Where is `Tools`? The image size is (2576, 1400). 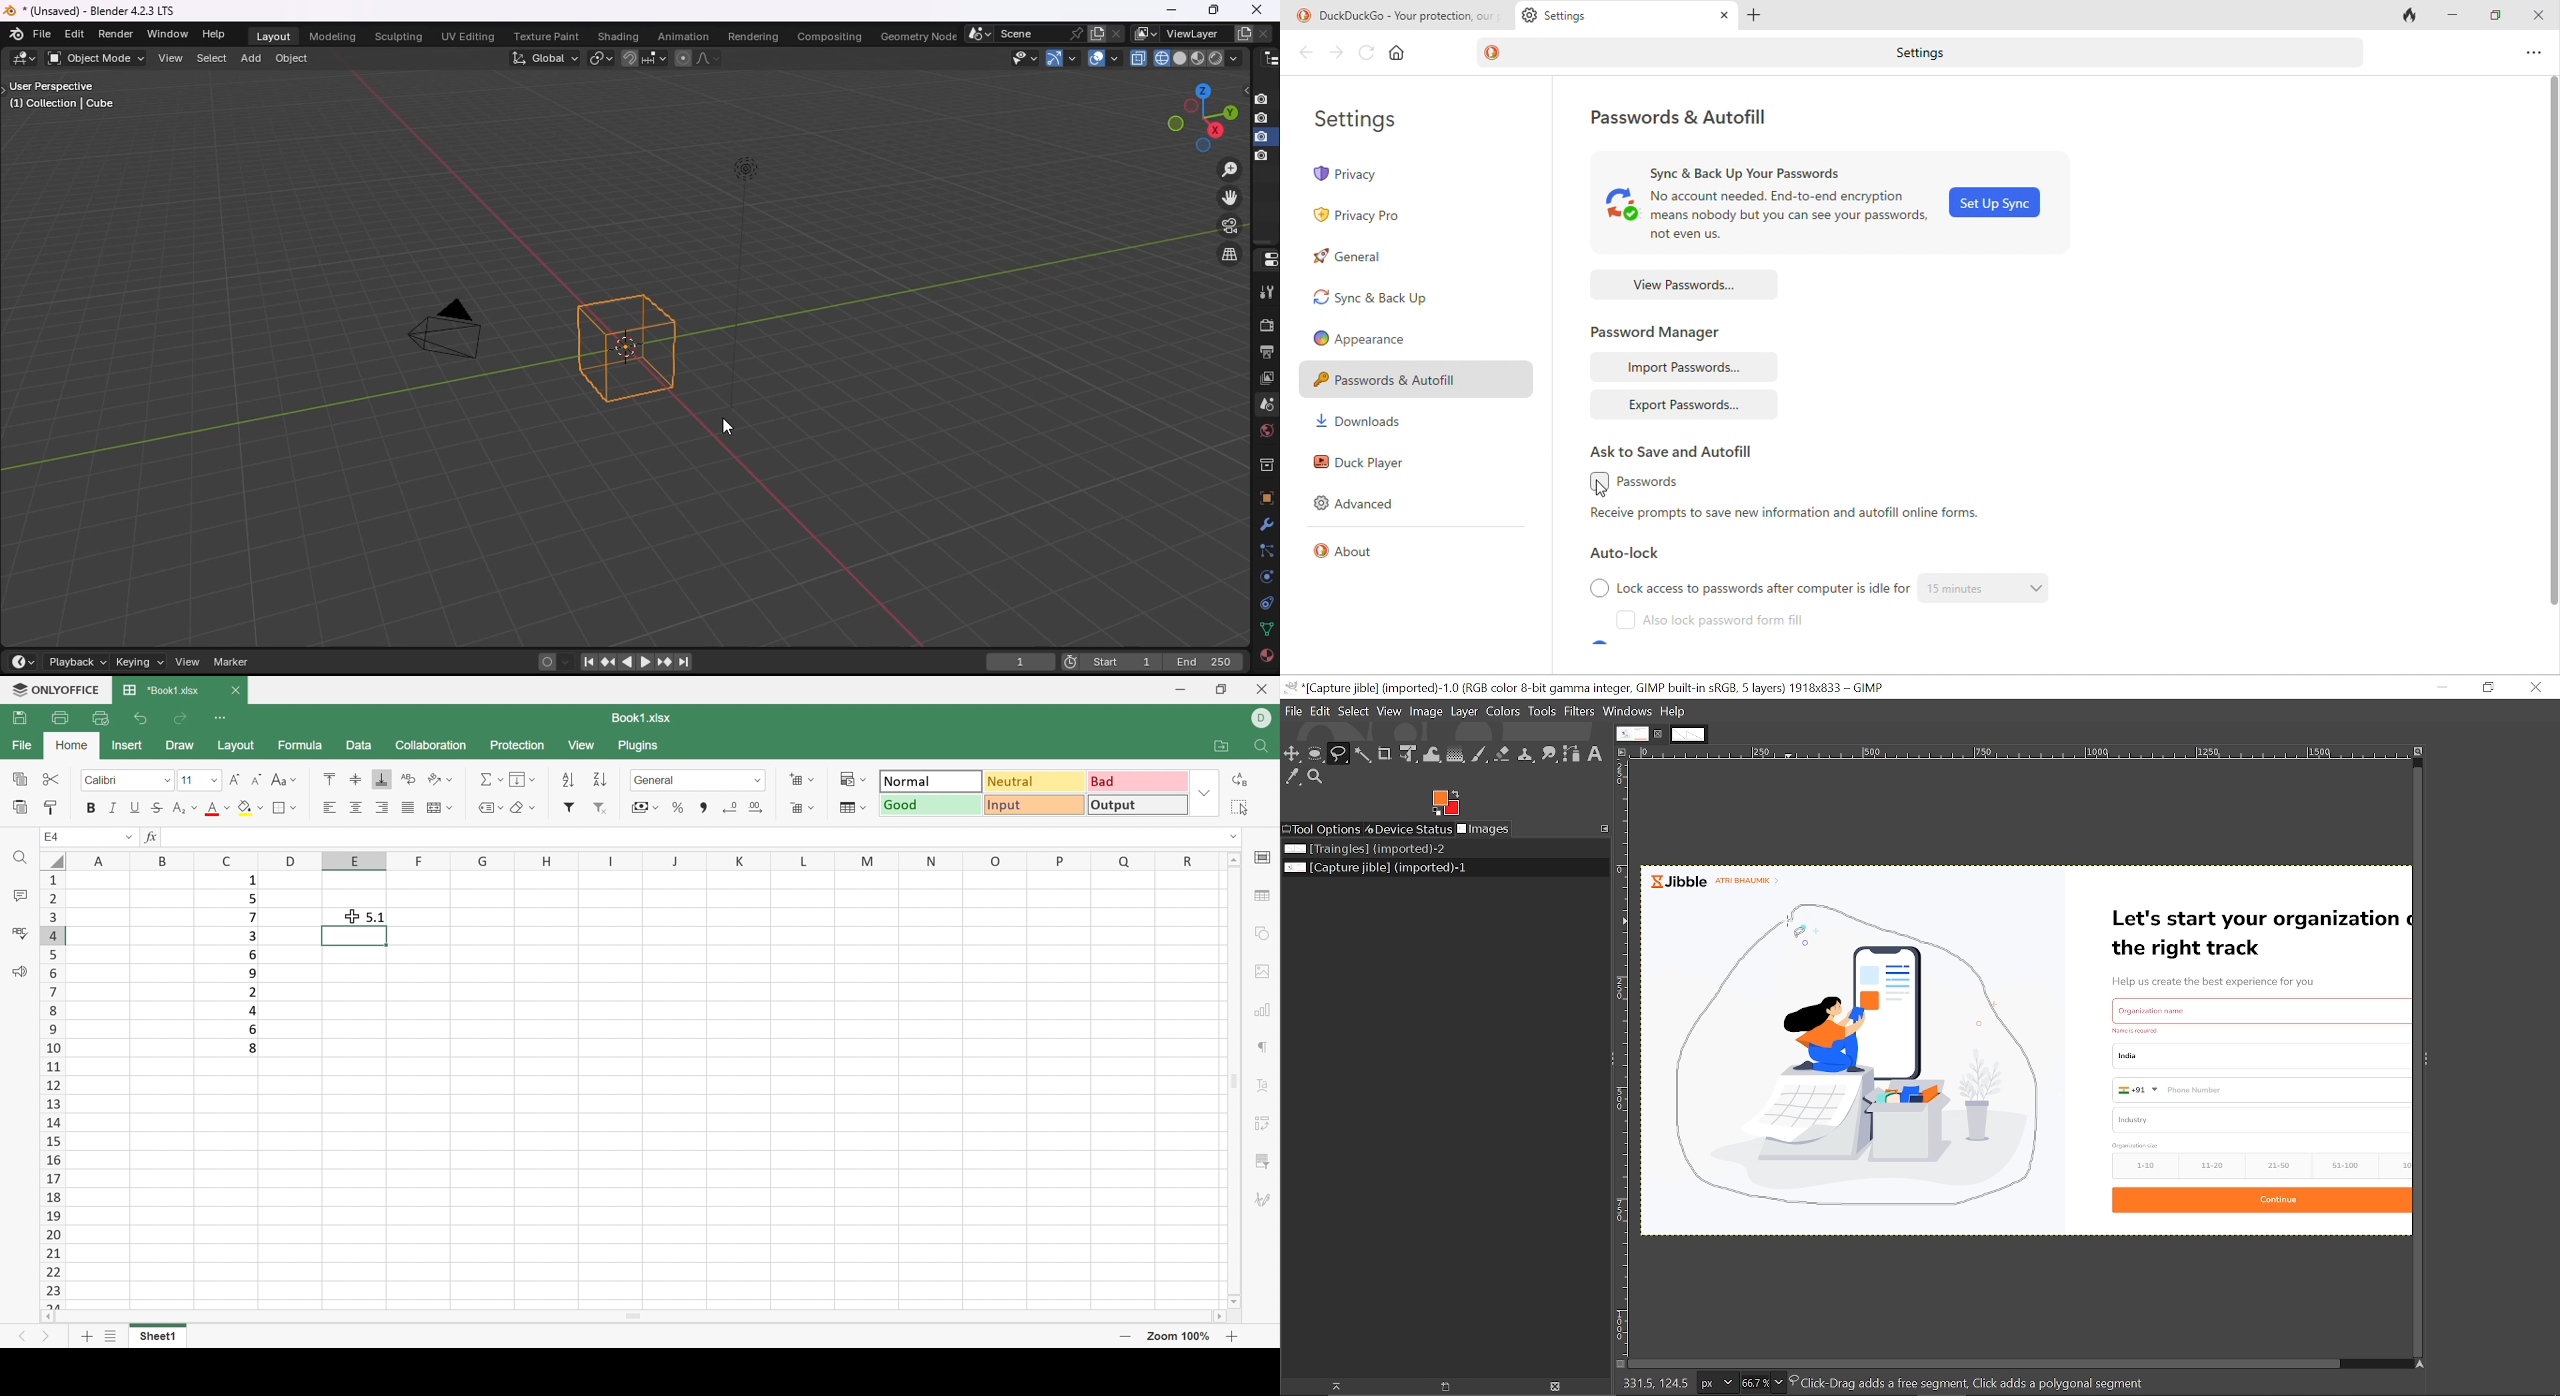 Tools is located at coordinates (1542, 712).